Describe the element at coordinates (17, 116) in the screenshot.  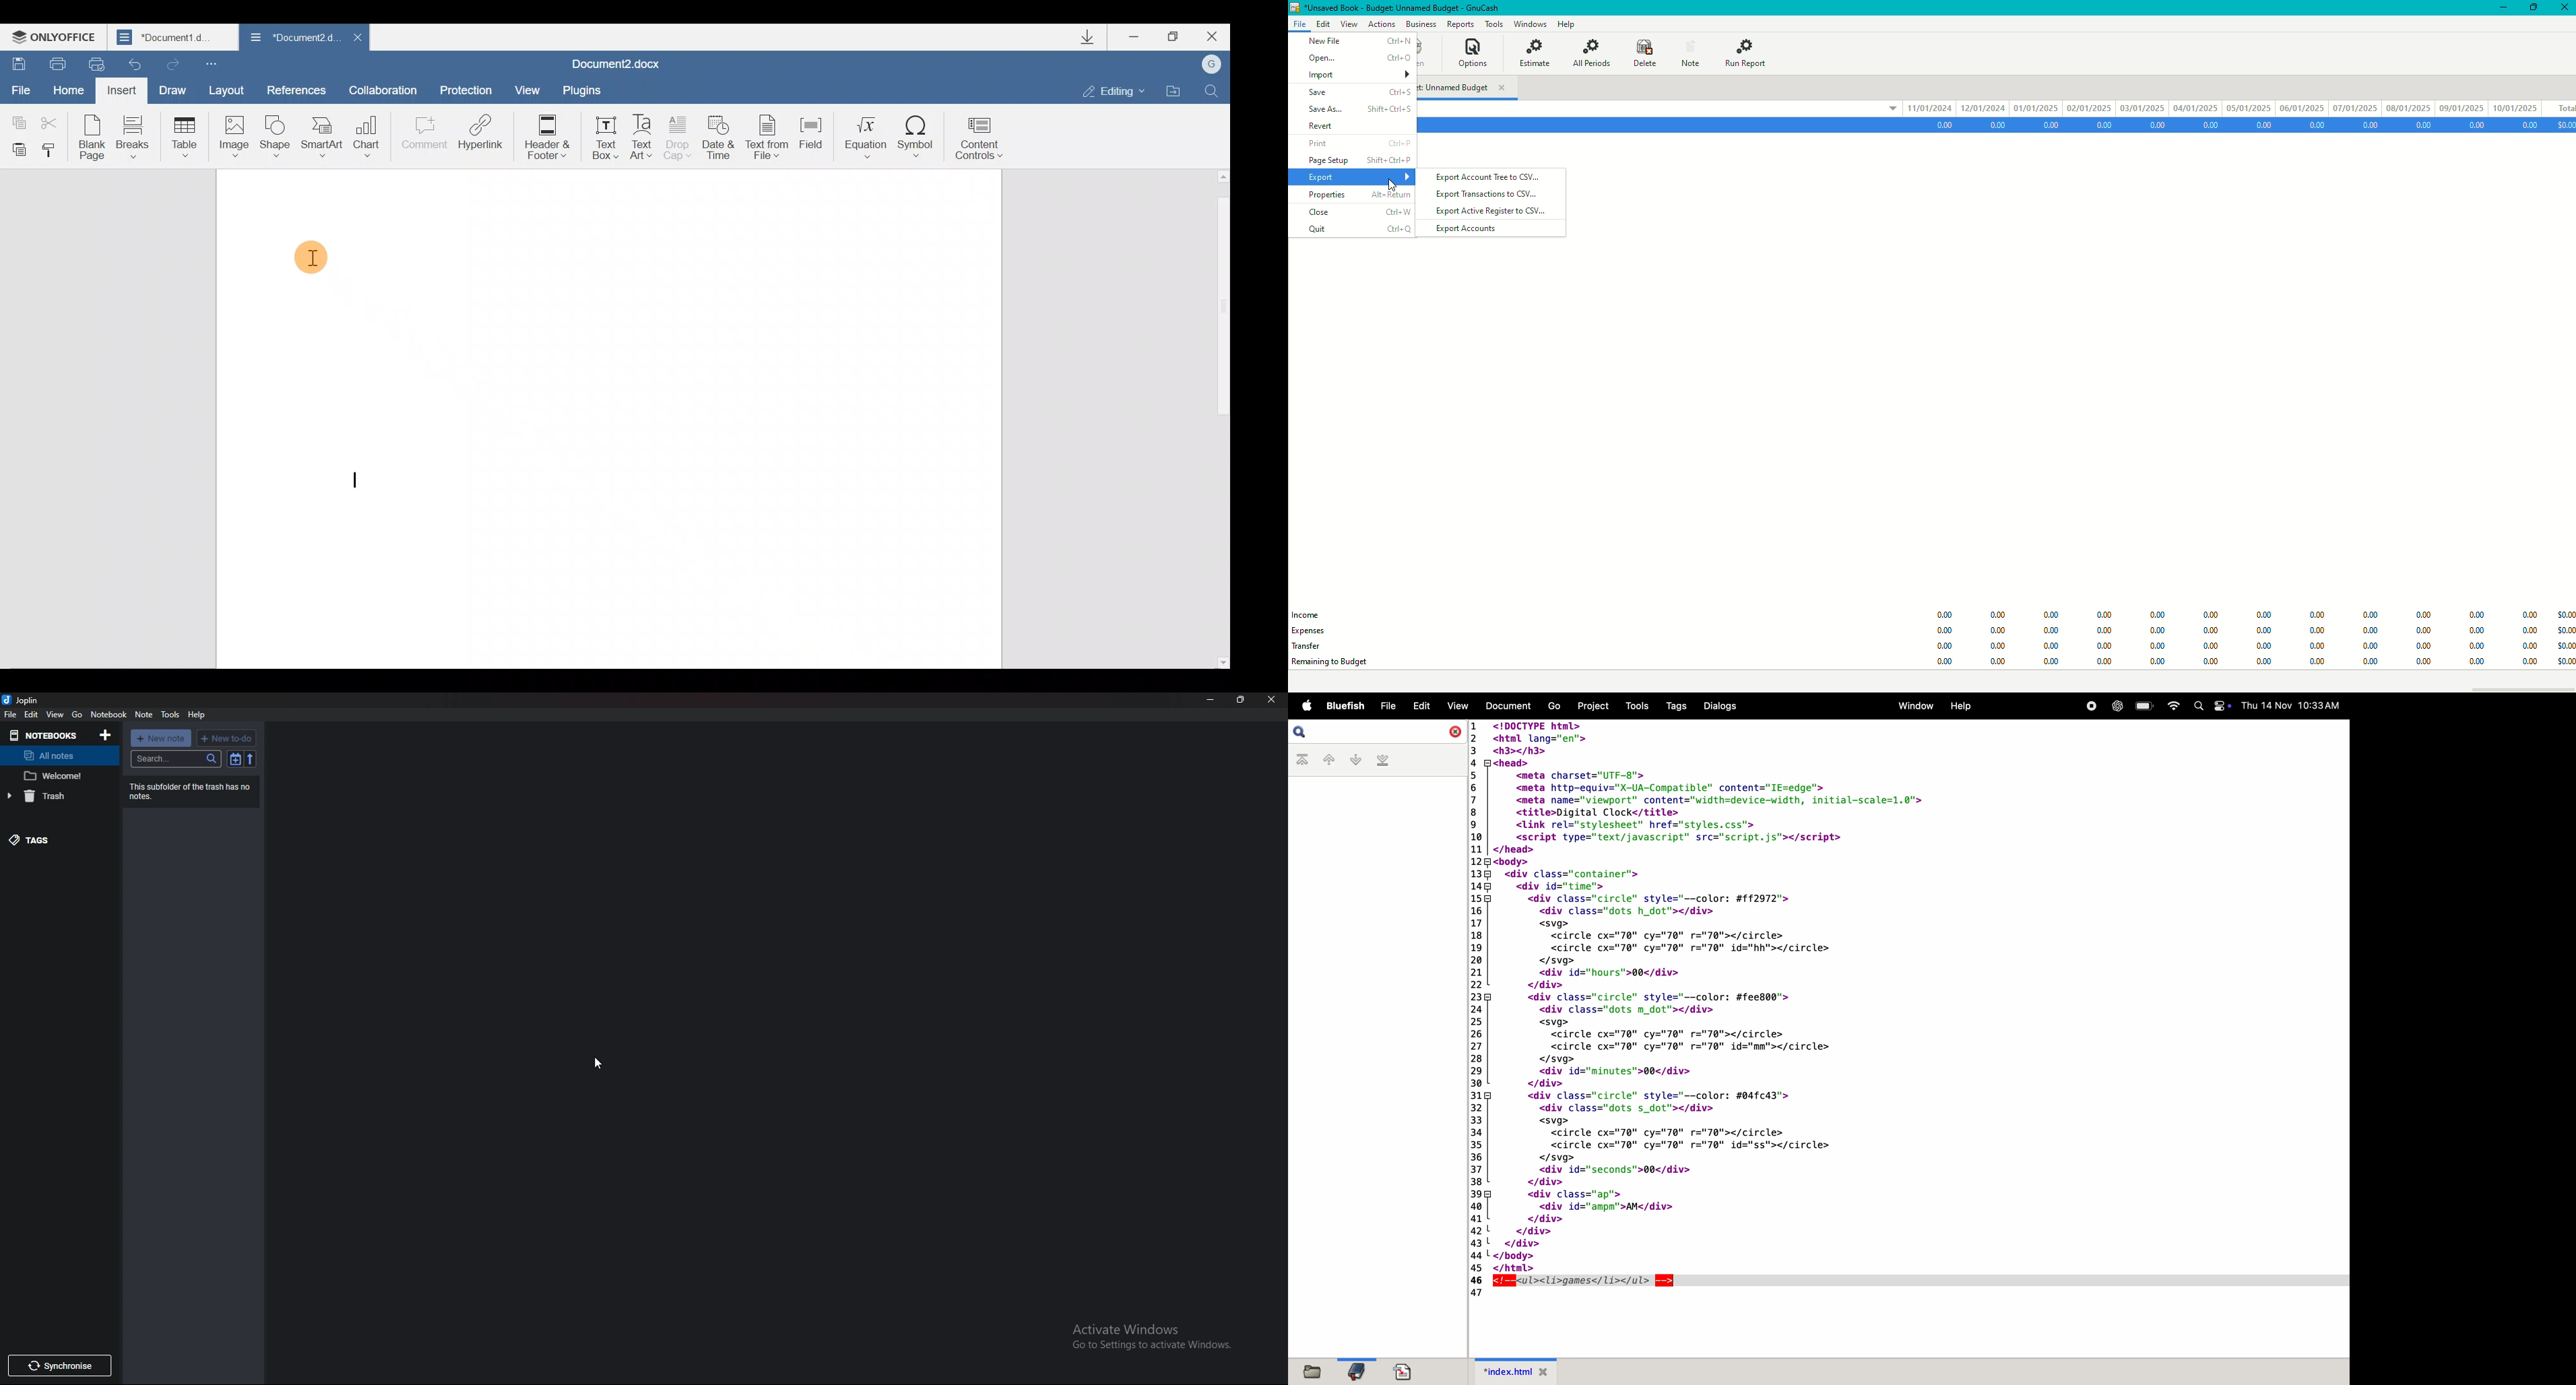
I see `Copy` at that location.